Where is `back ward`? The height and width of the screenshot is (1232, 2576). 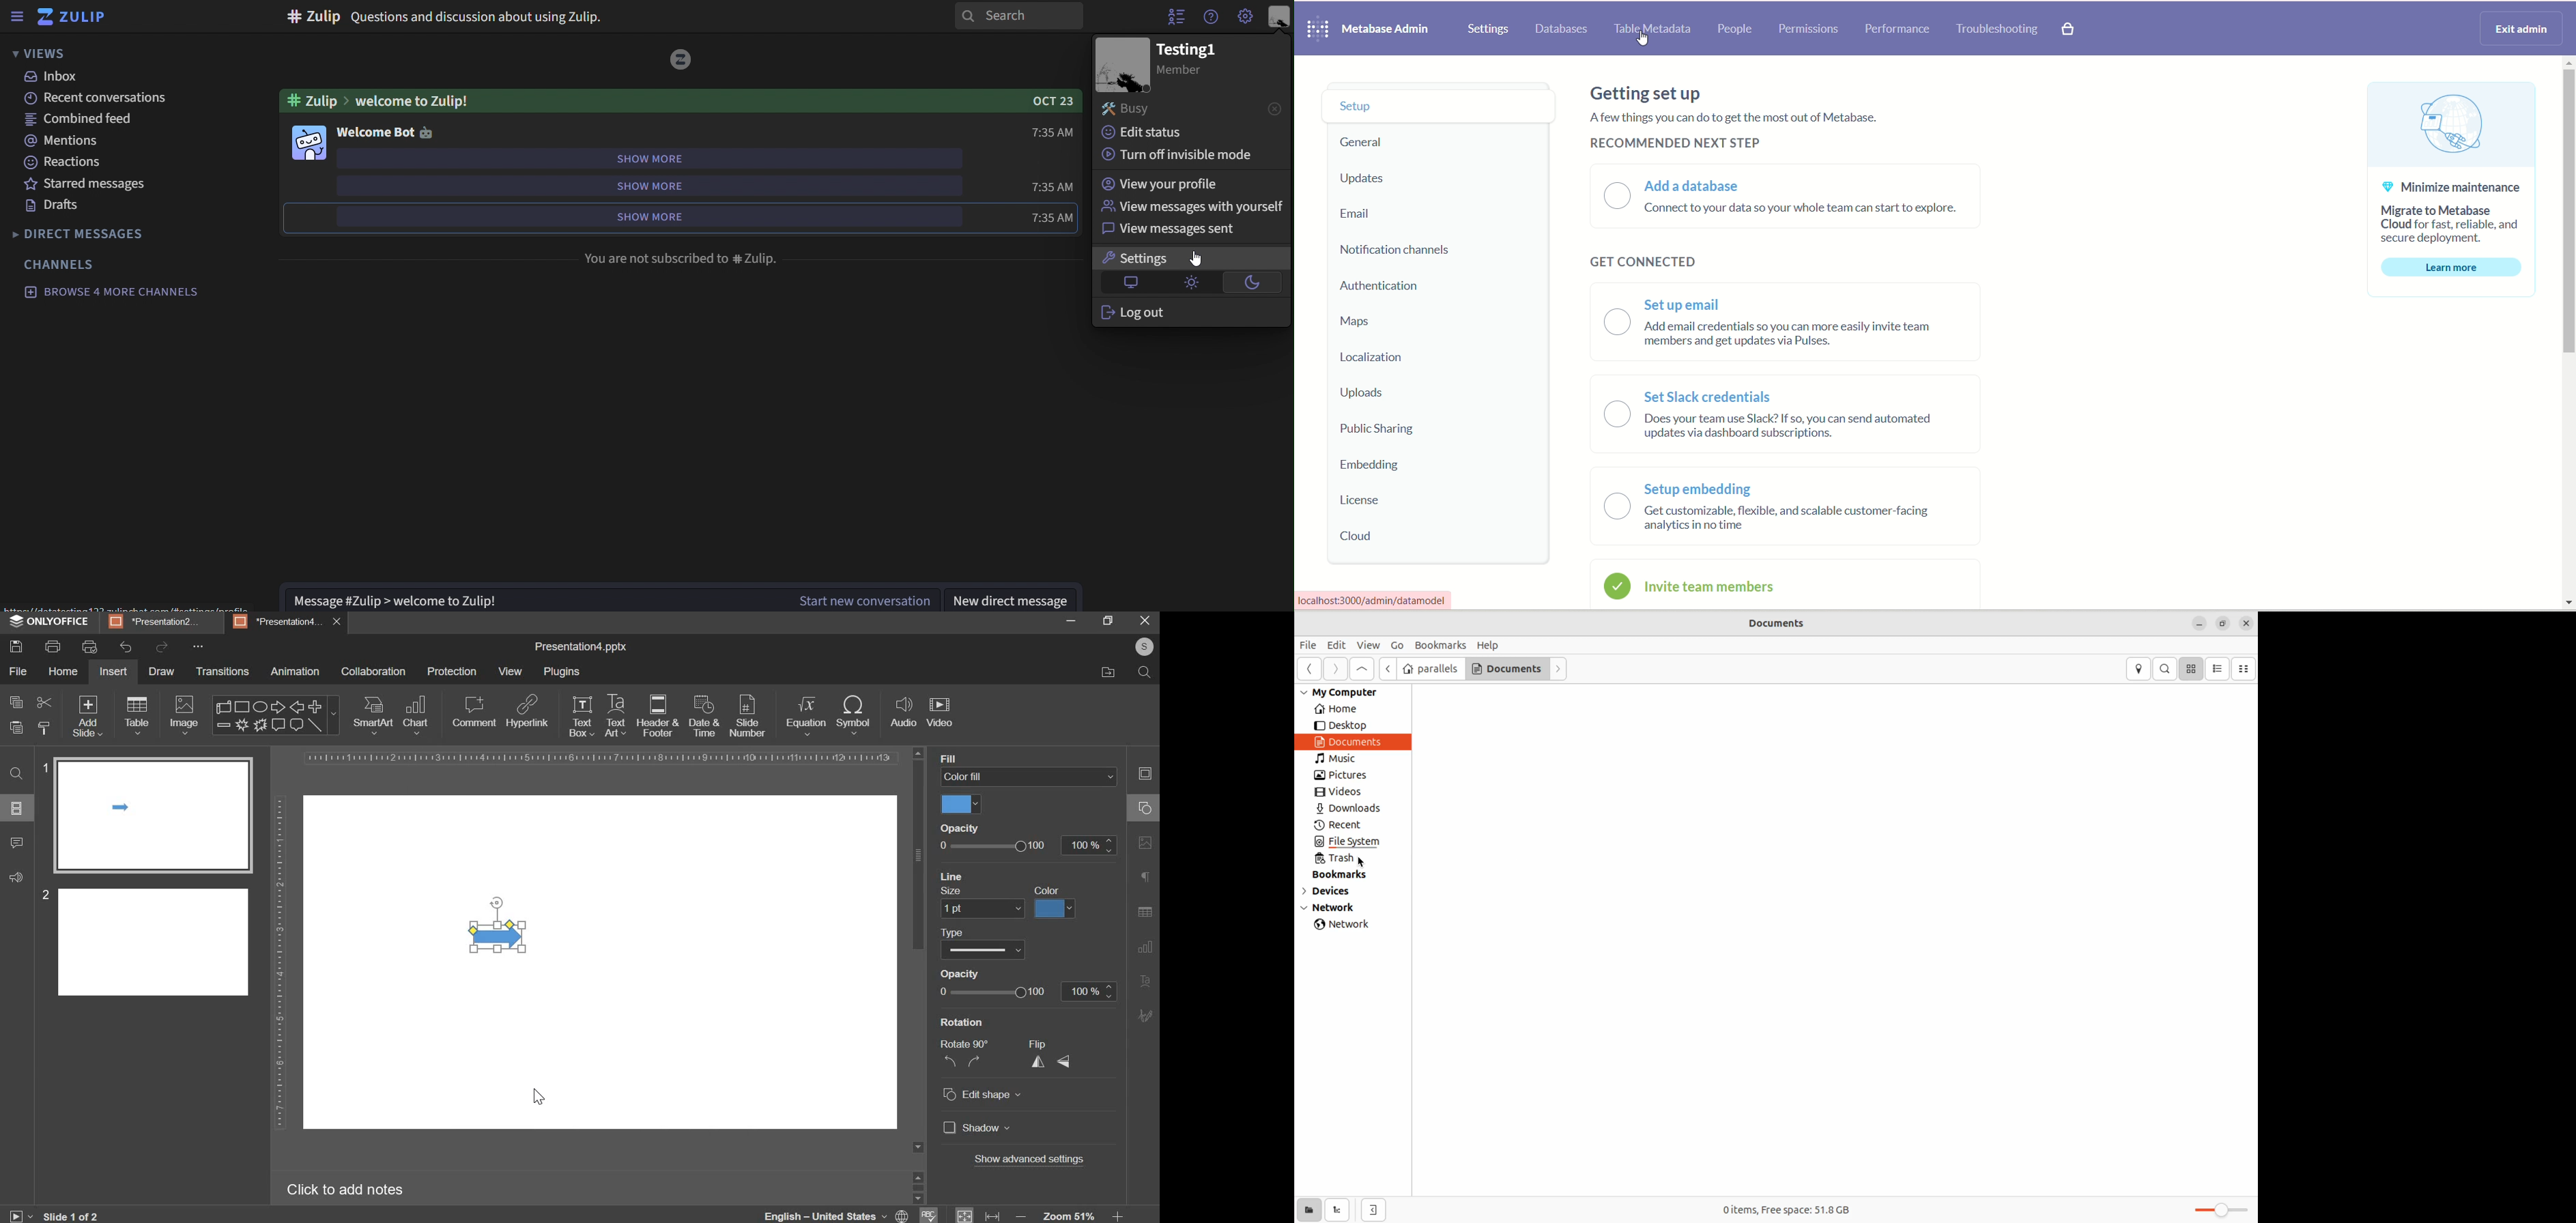
back ward is located at coordinates (1310, 670).